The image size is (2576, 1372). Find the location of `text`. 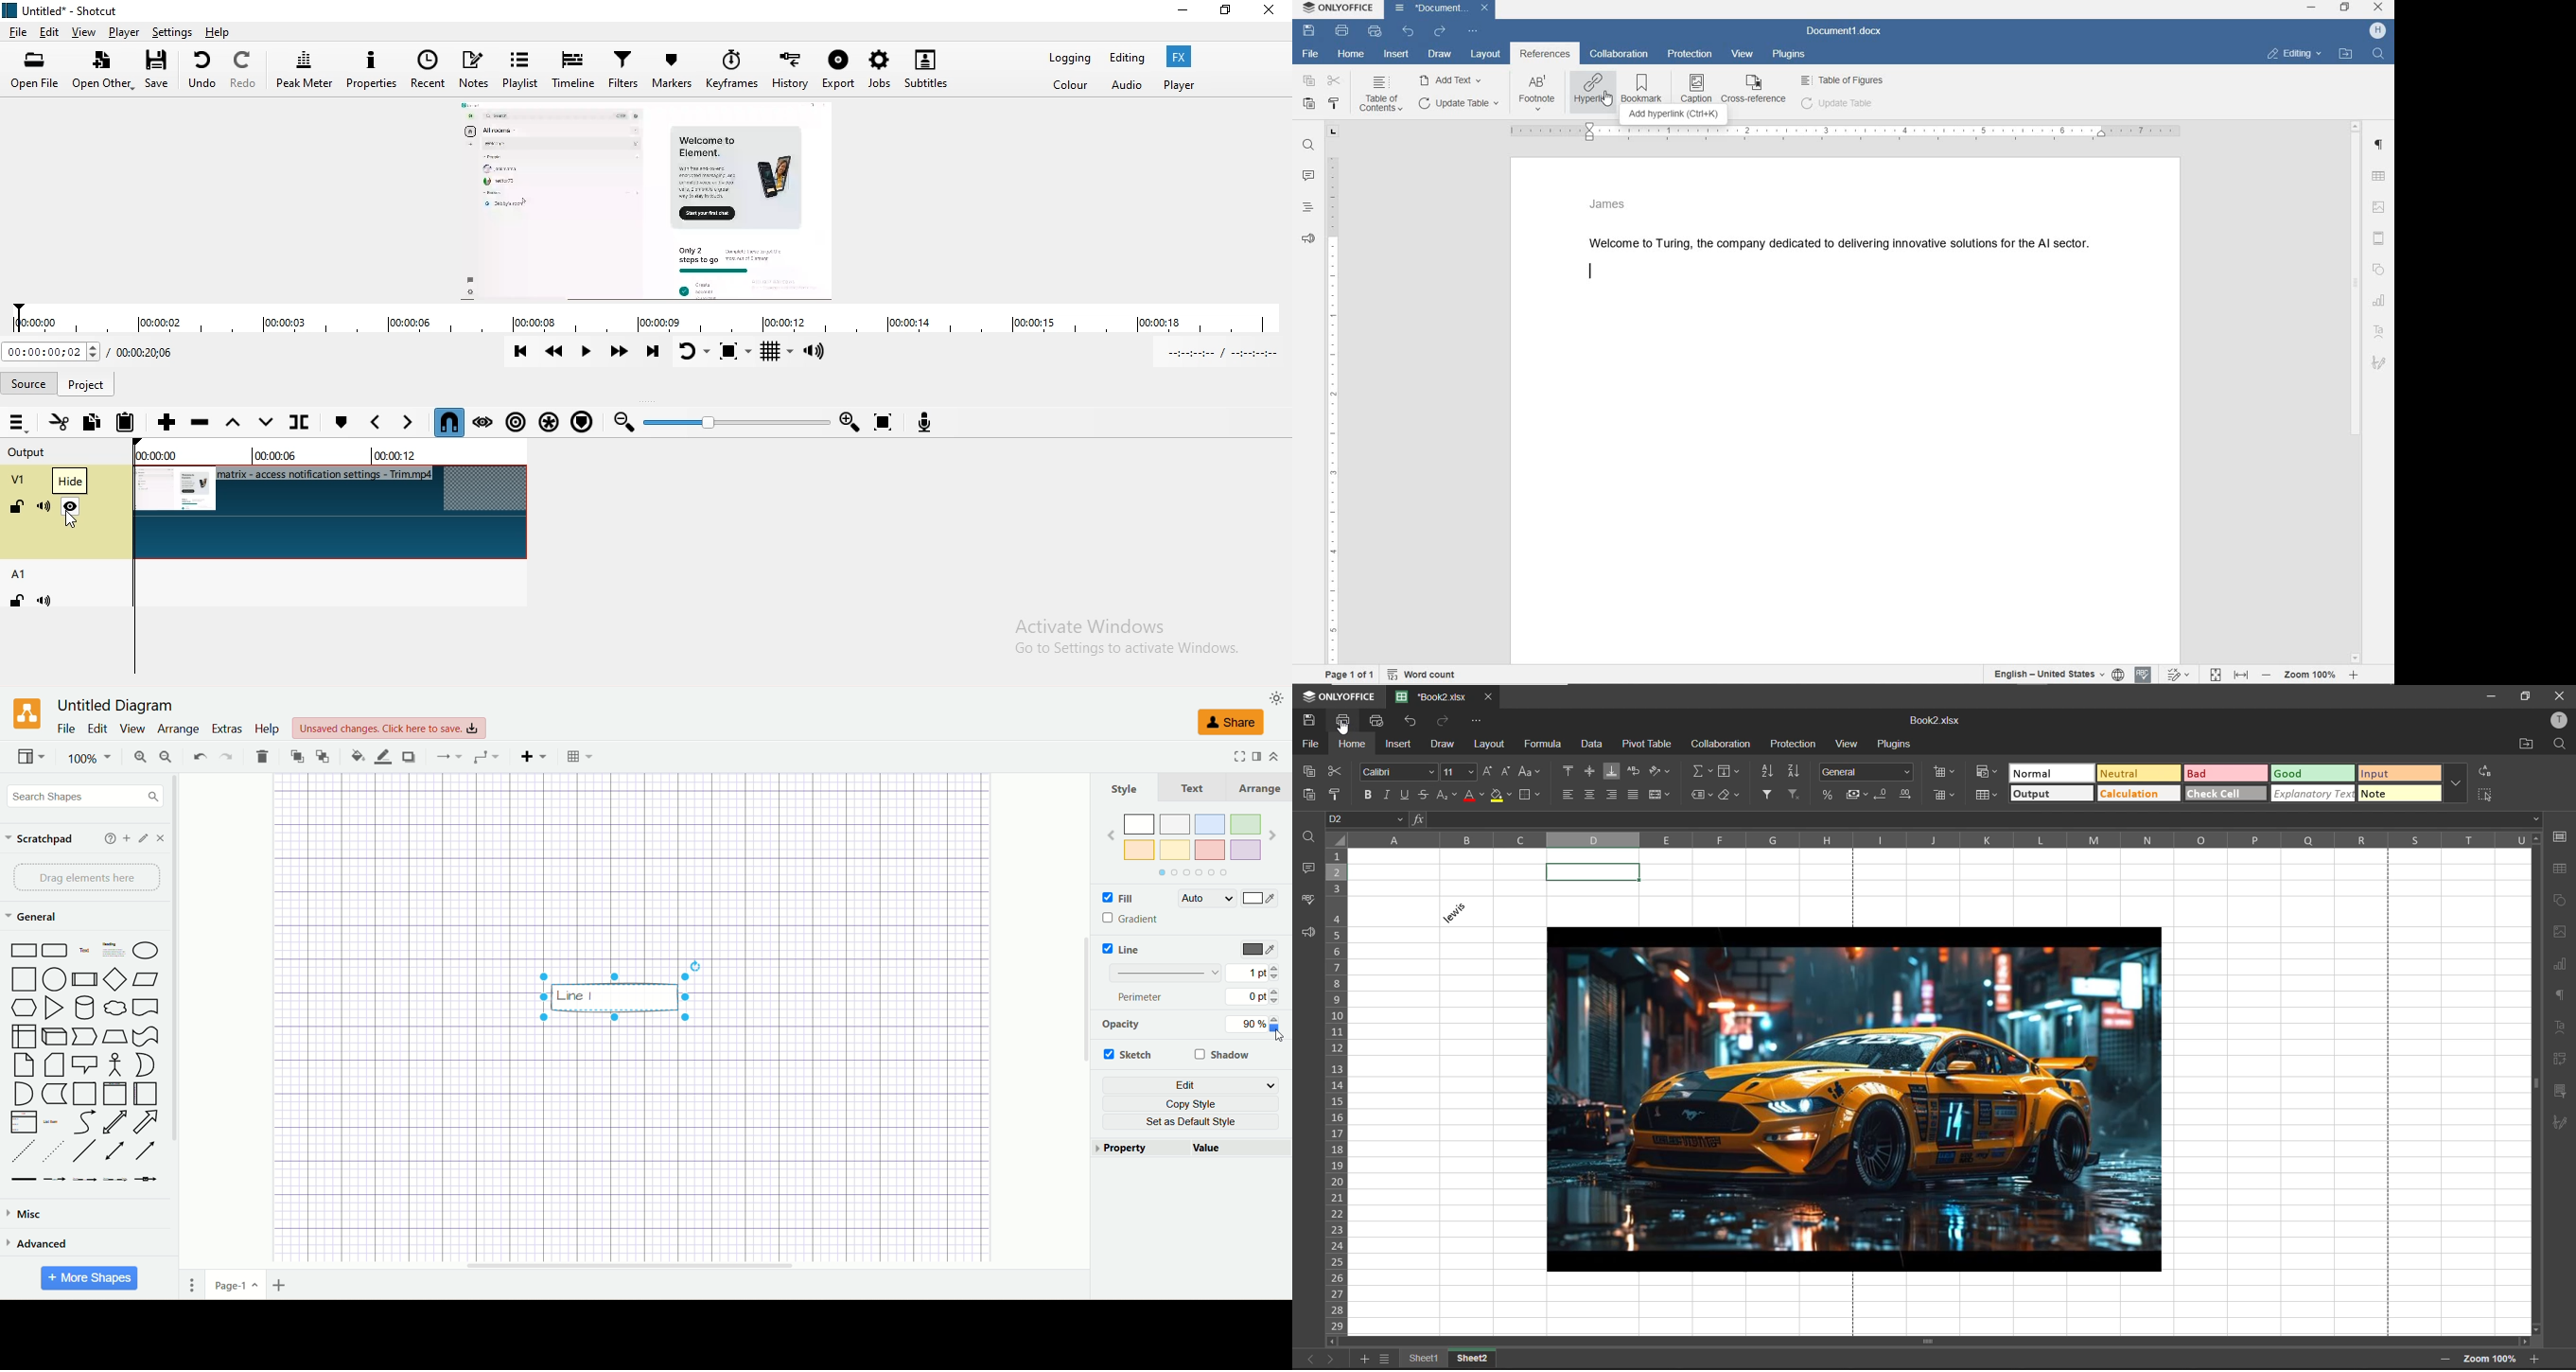

text is located at coordinates (2560, 1025).